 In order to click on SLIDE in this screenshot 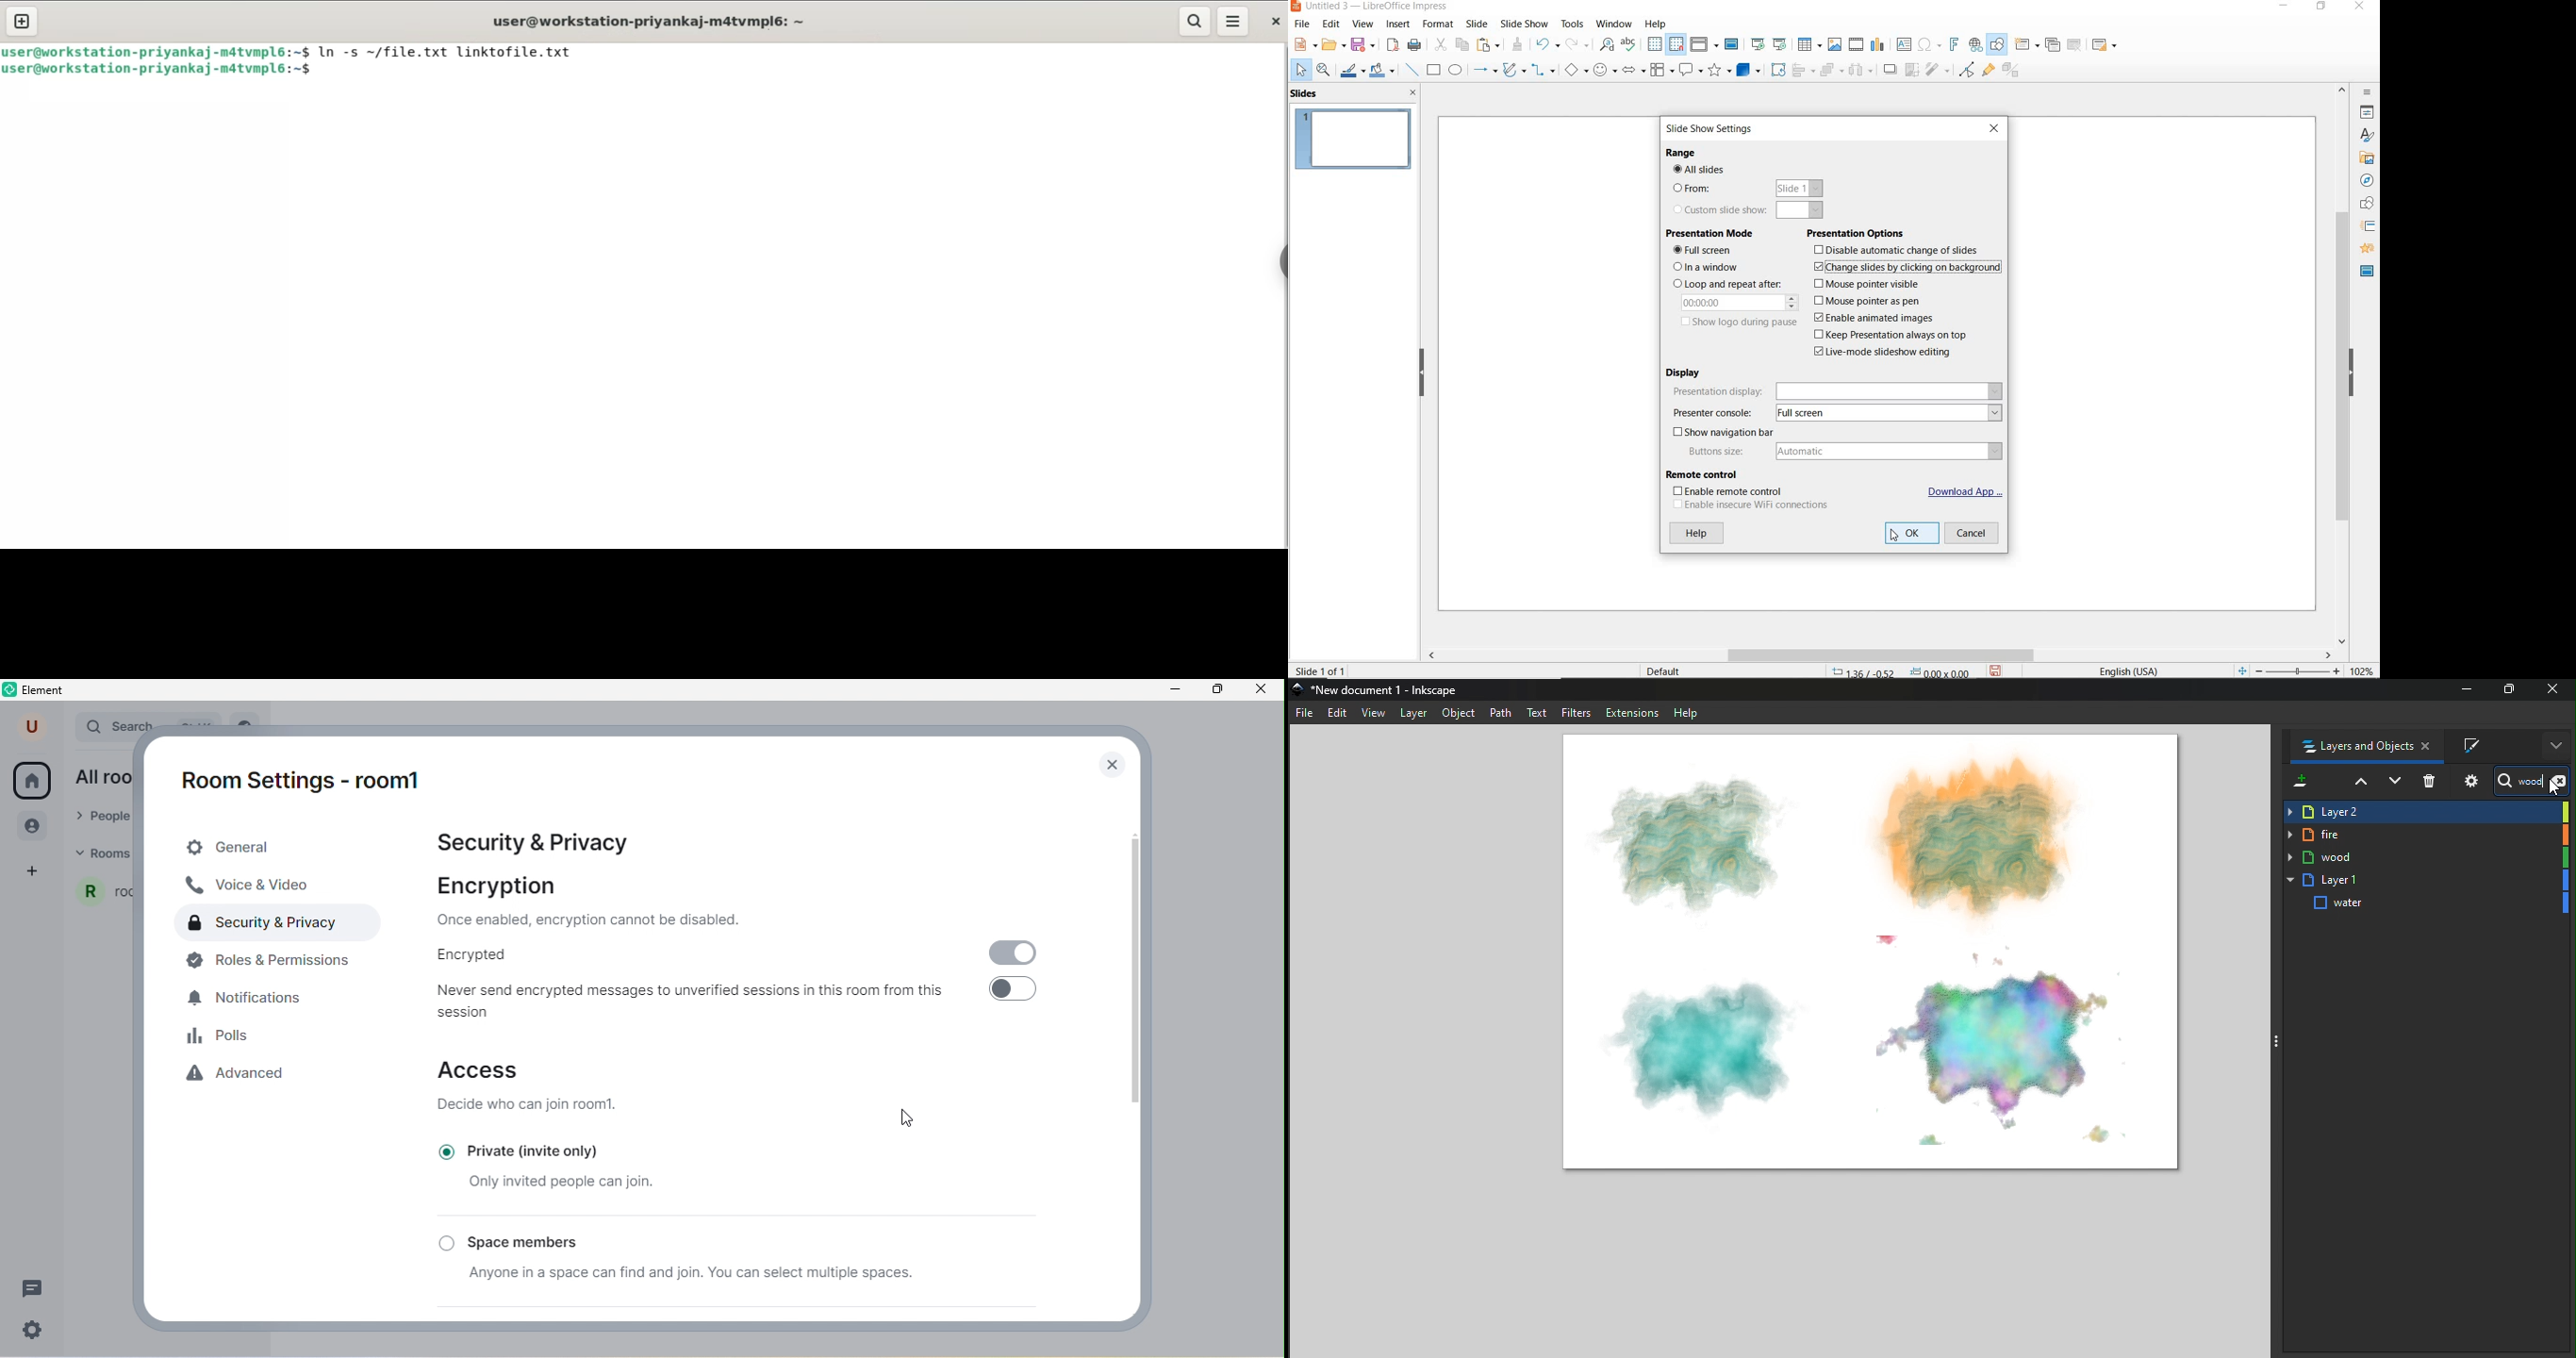, I will do `click(1480, 24)`.